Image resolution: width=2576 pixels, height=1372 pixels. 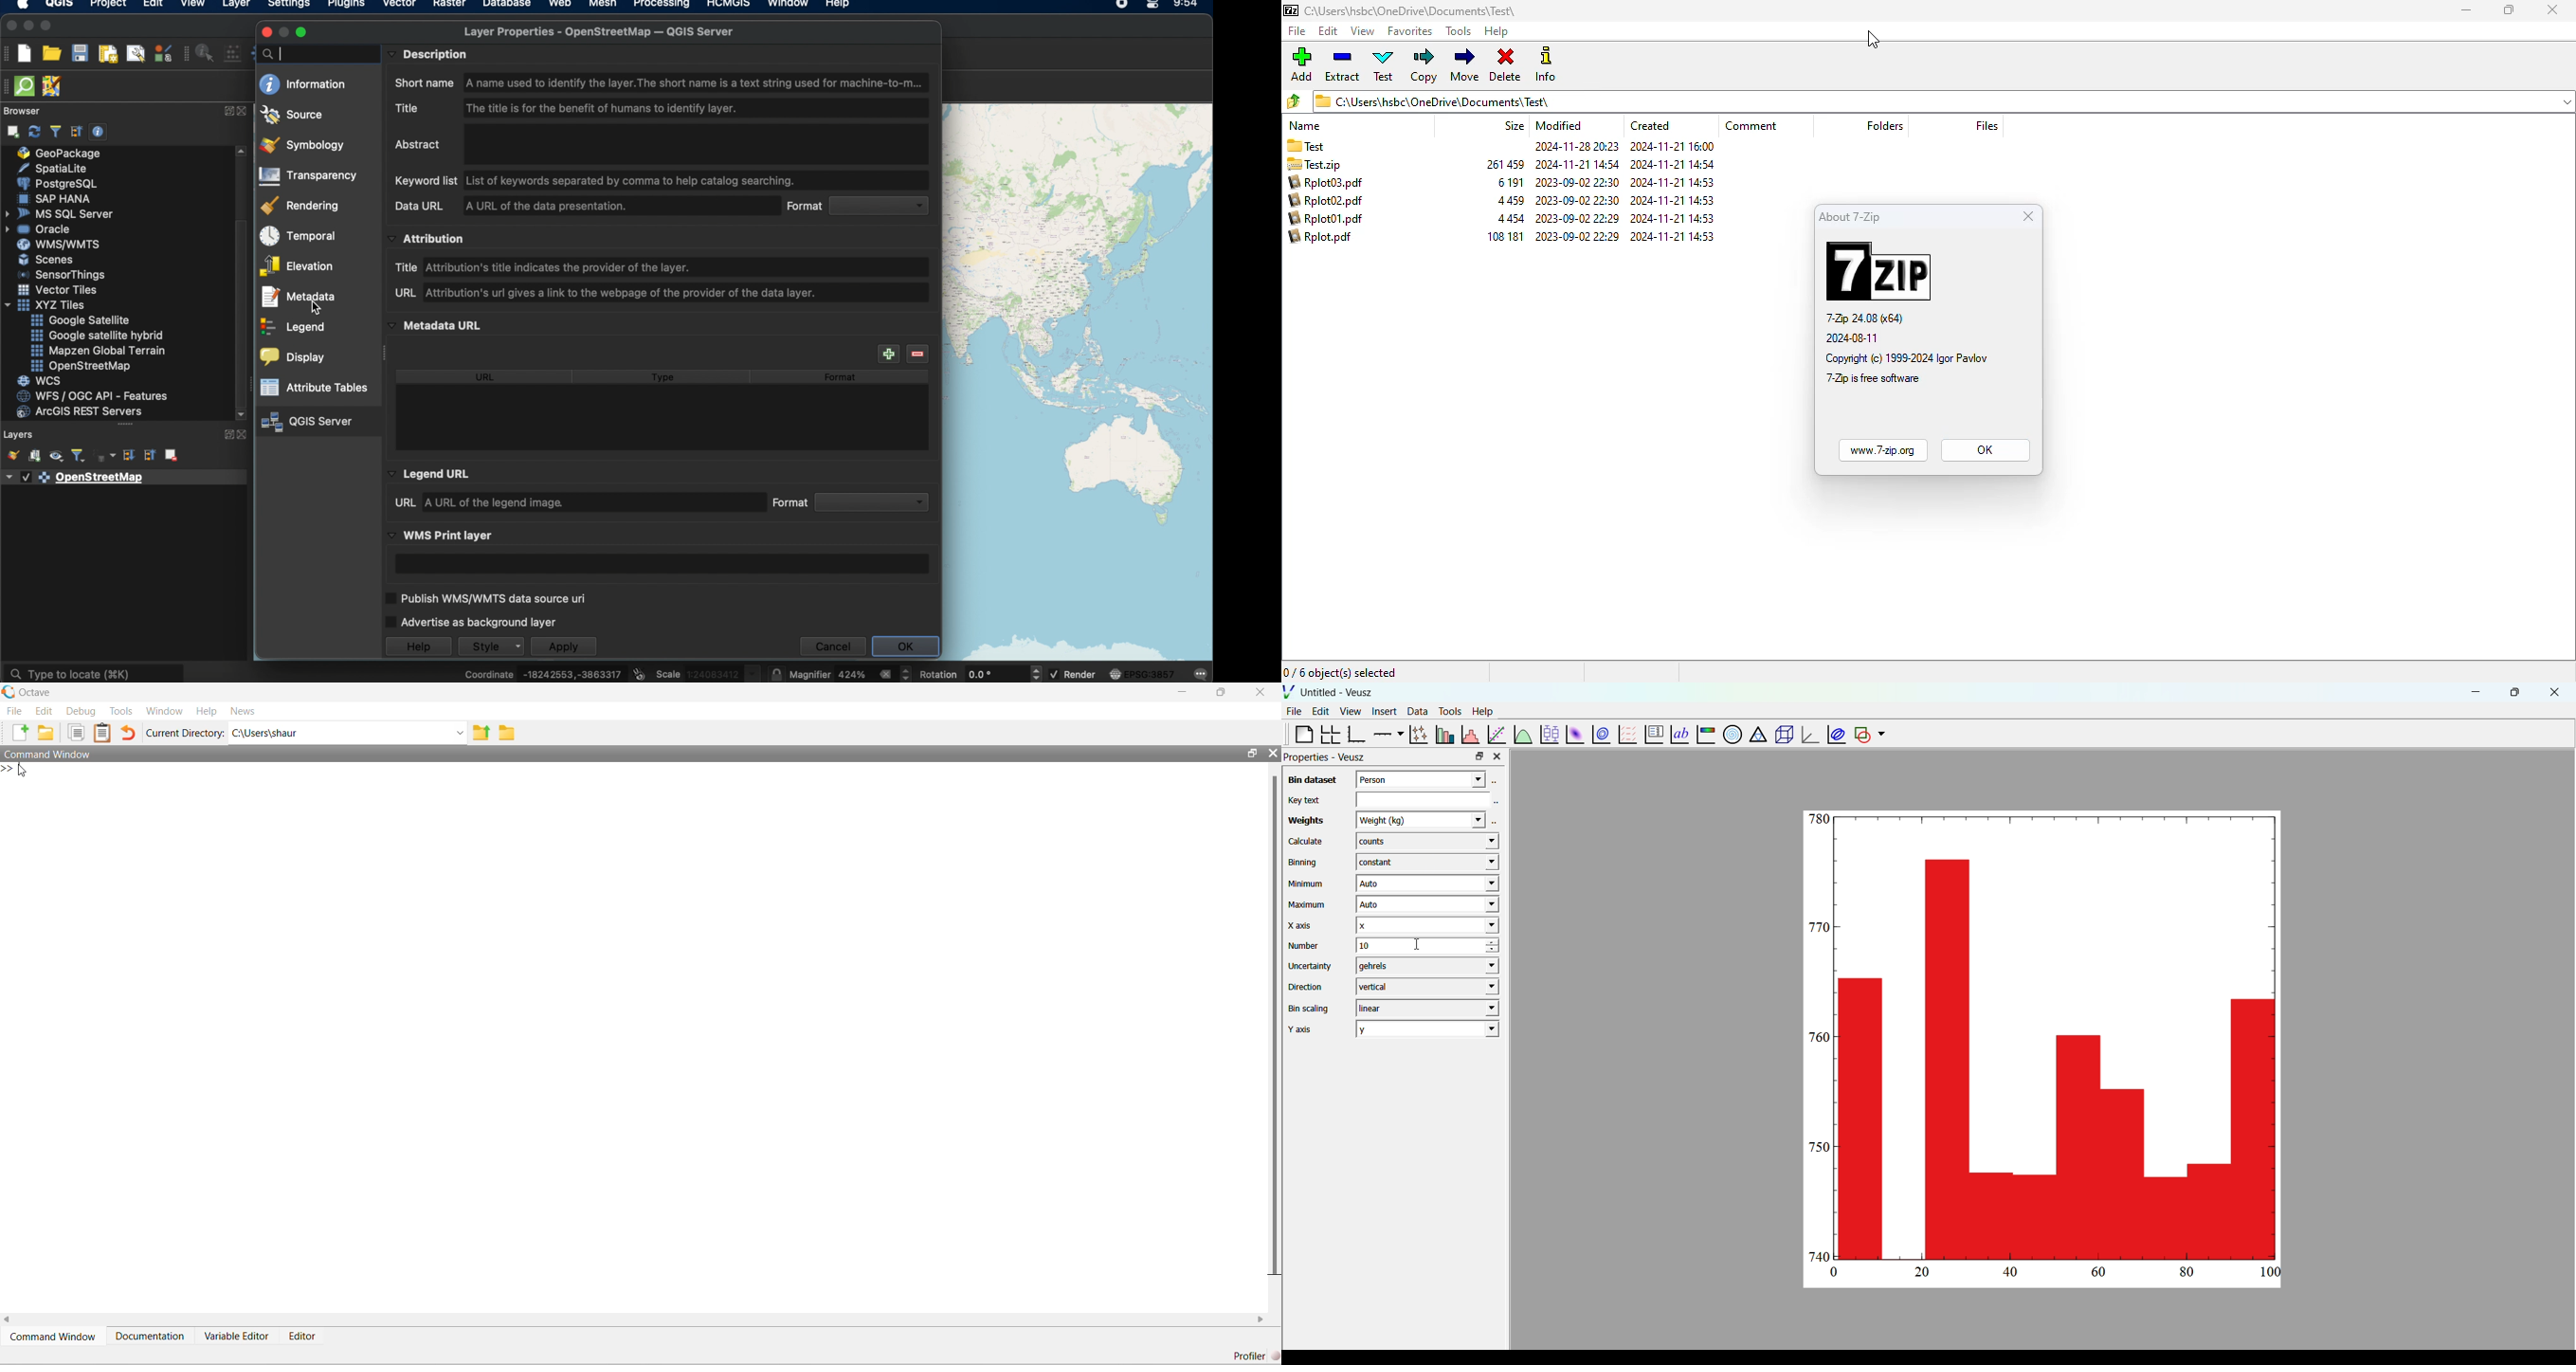 What do you see at coordinates (1326, 183) in the screenshot?
I see `Rplot03.pdf ` at bounding box center [1326, 183].